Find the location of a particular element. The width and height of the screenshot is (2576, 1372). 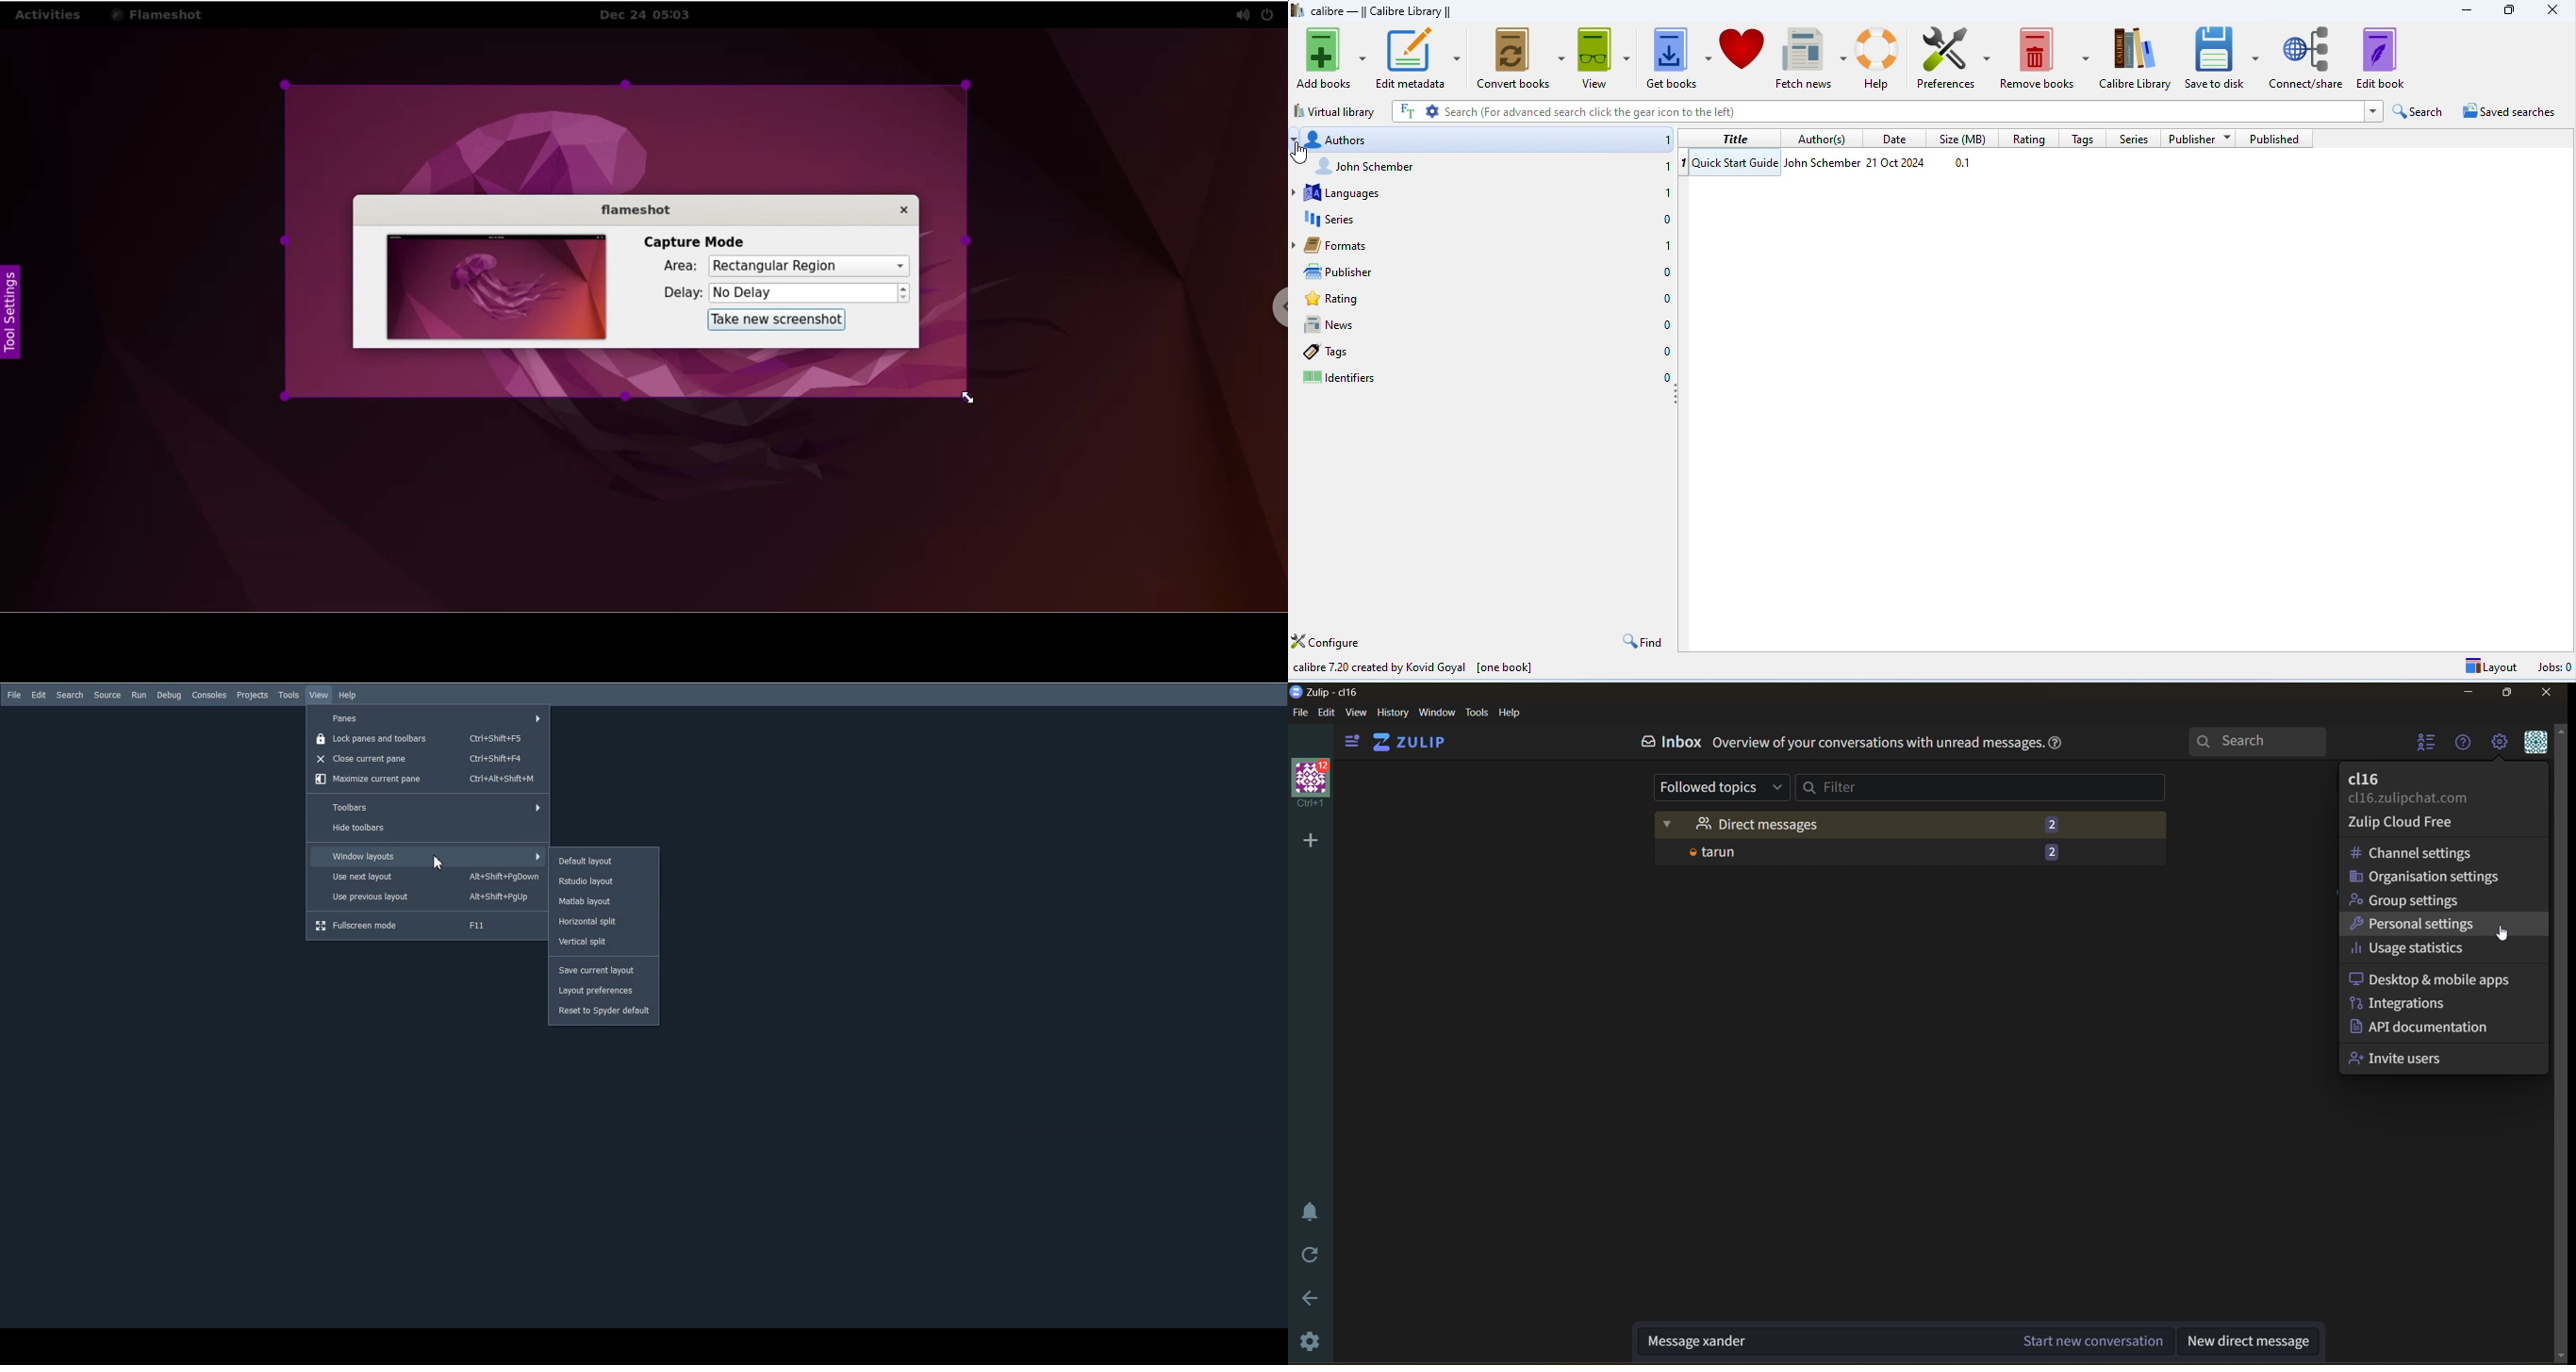

saved searches is located at coordinates (2508, 111).